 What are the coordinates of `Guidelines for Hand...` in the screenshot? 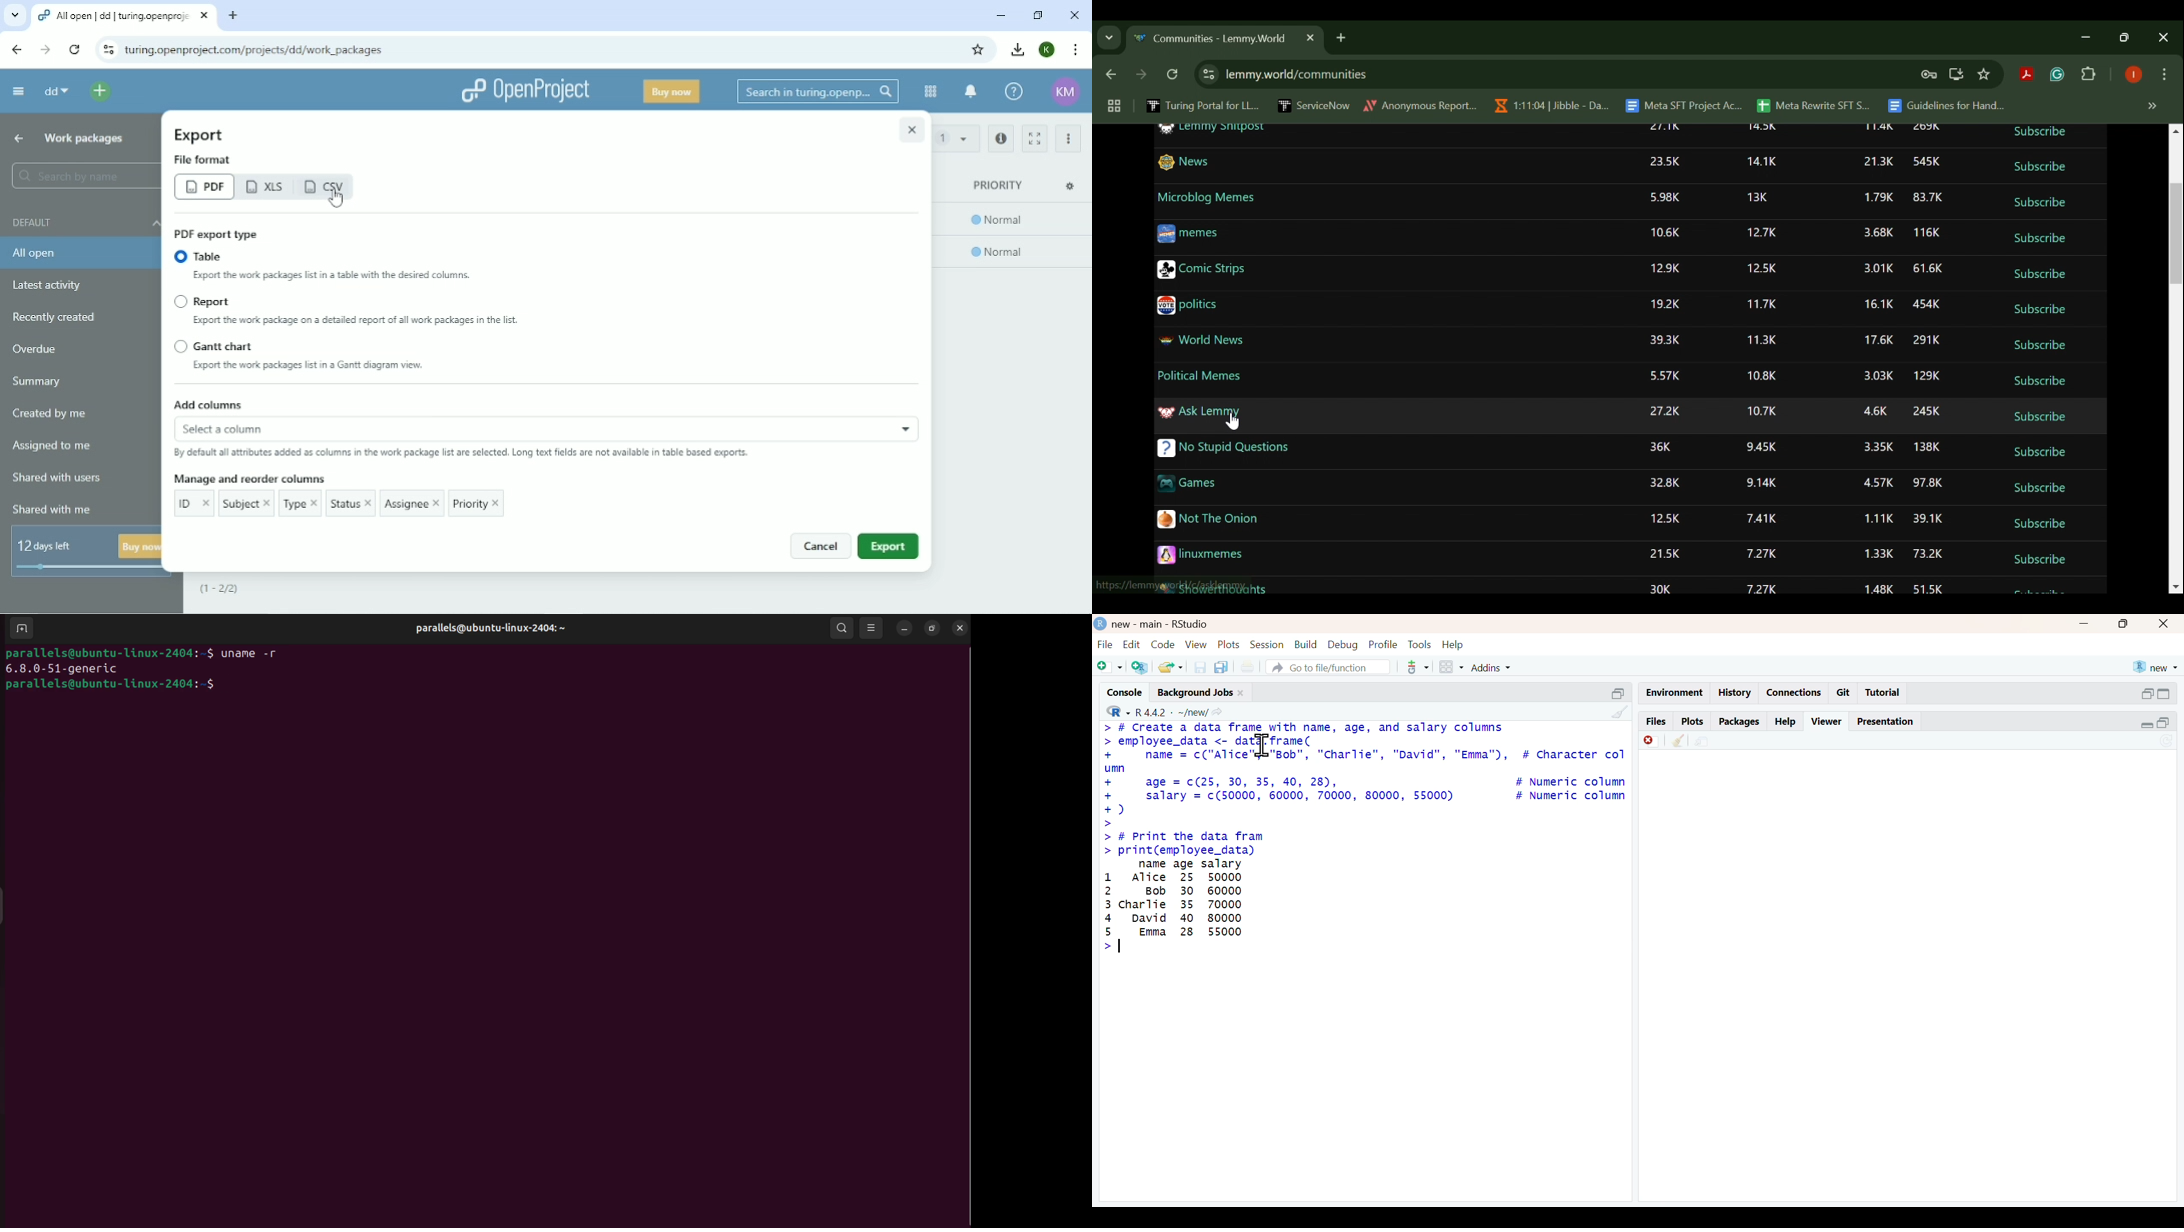 It's located at (1945, 106).